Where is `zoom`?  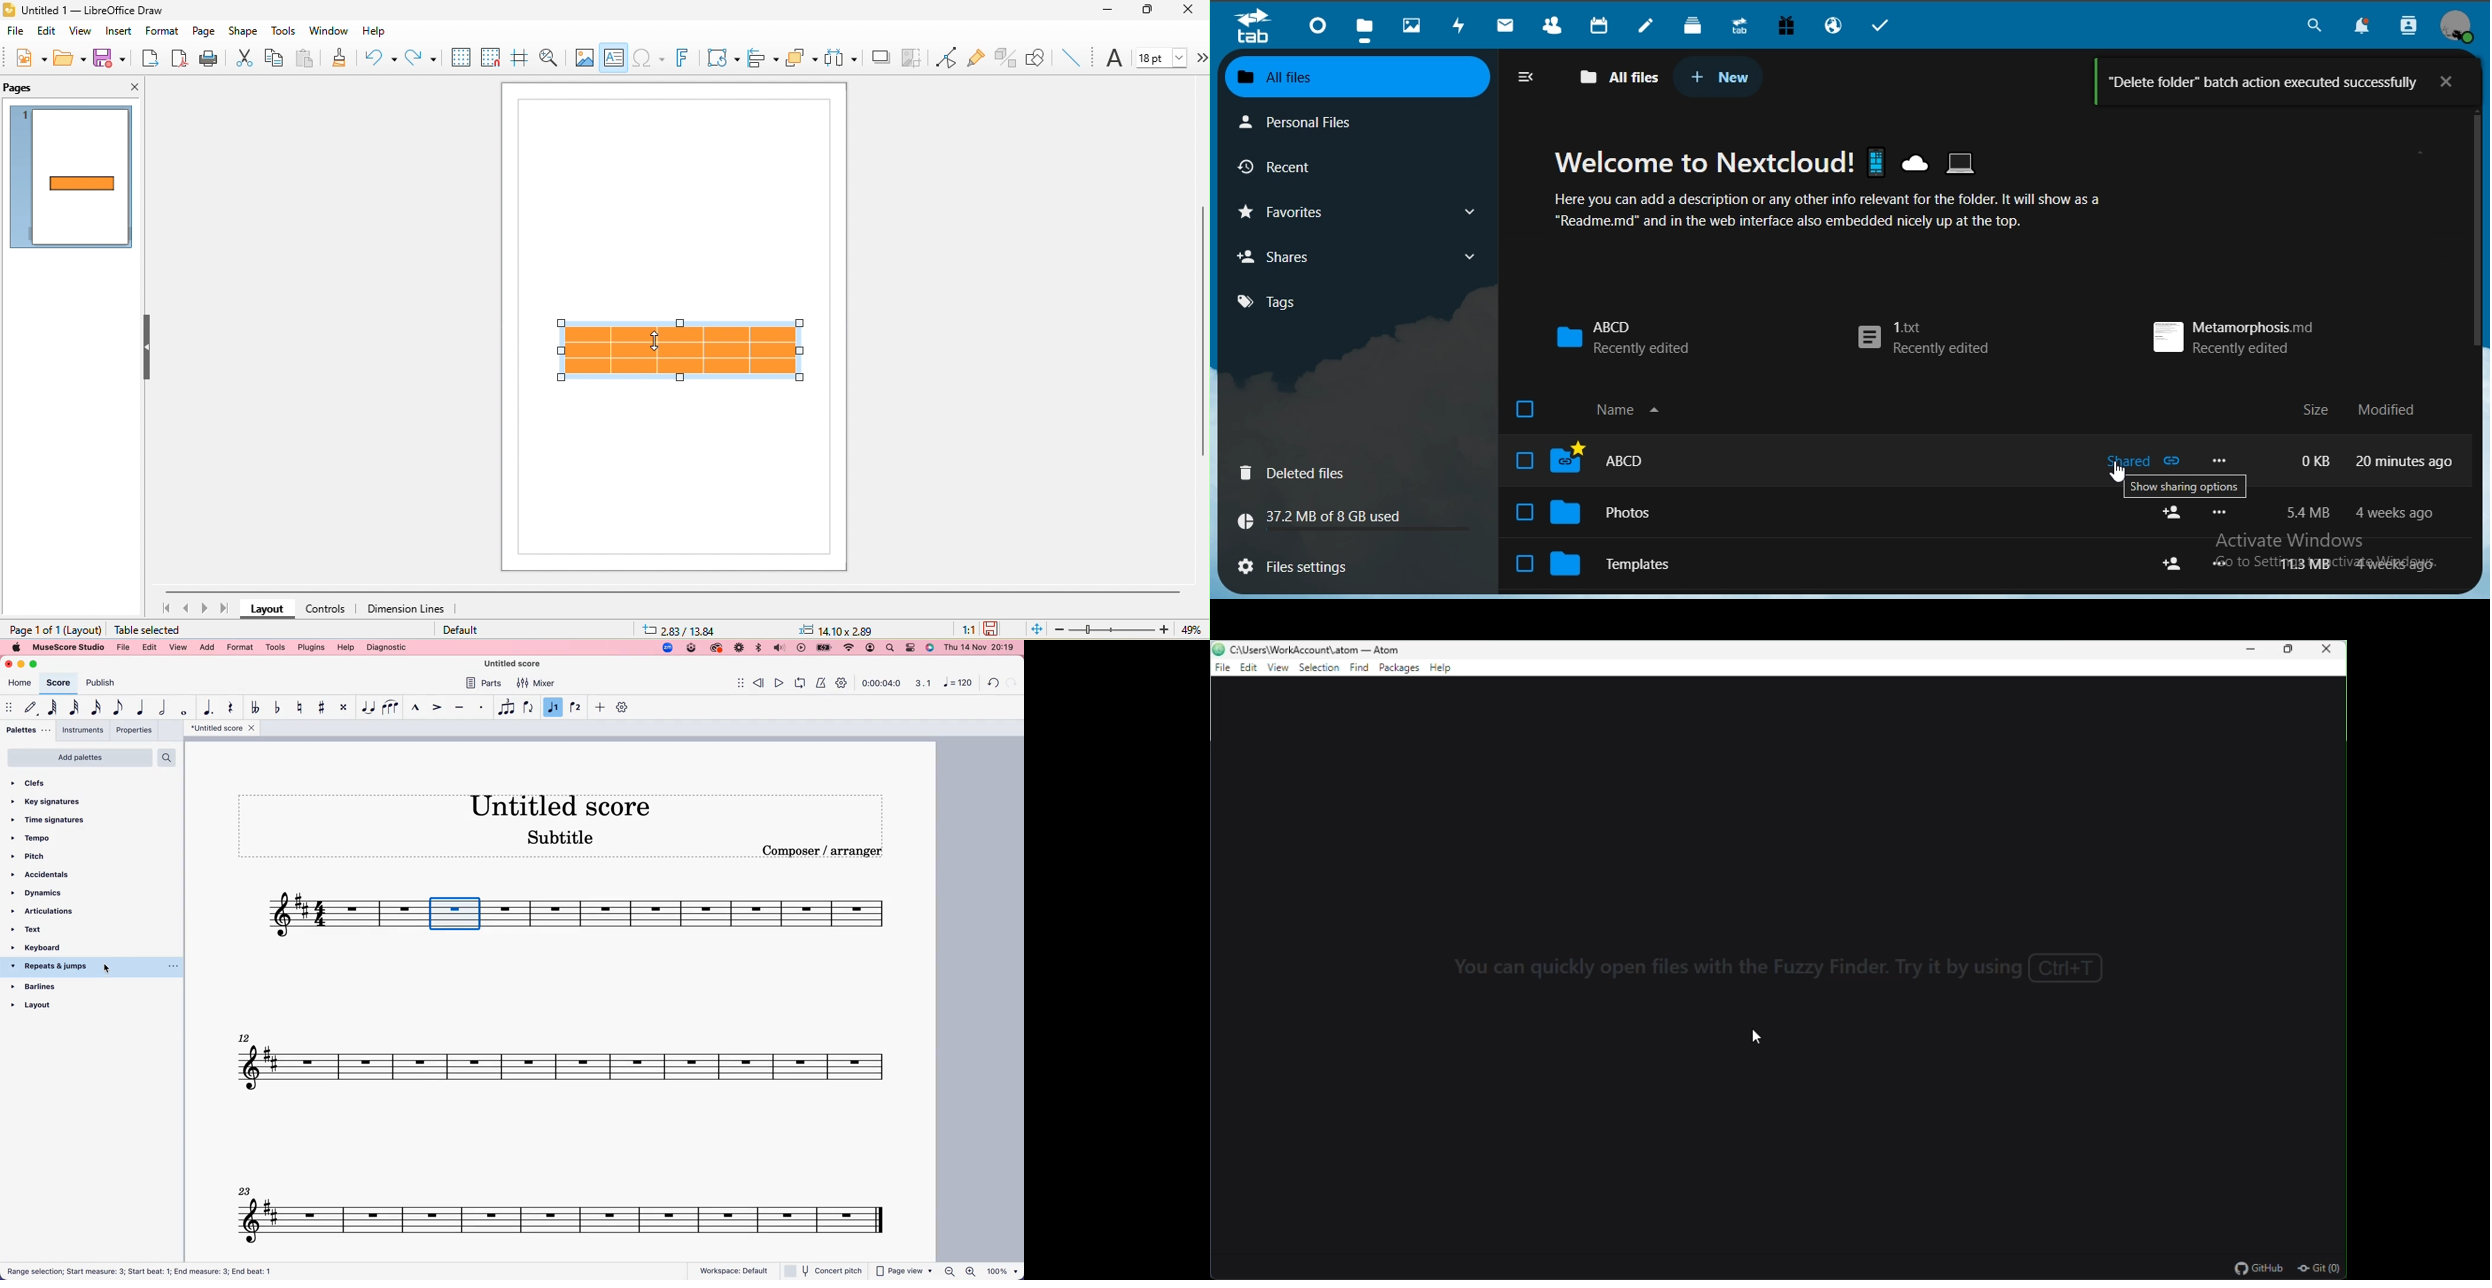
zoom is located at coordinates (1112, 630).